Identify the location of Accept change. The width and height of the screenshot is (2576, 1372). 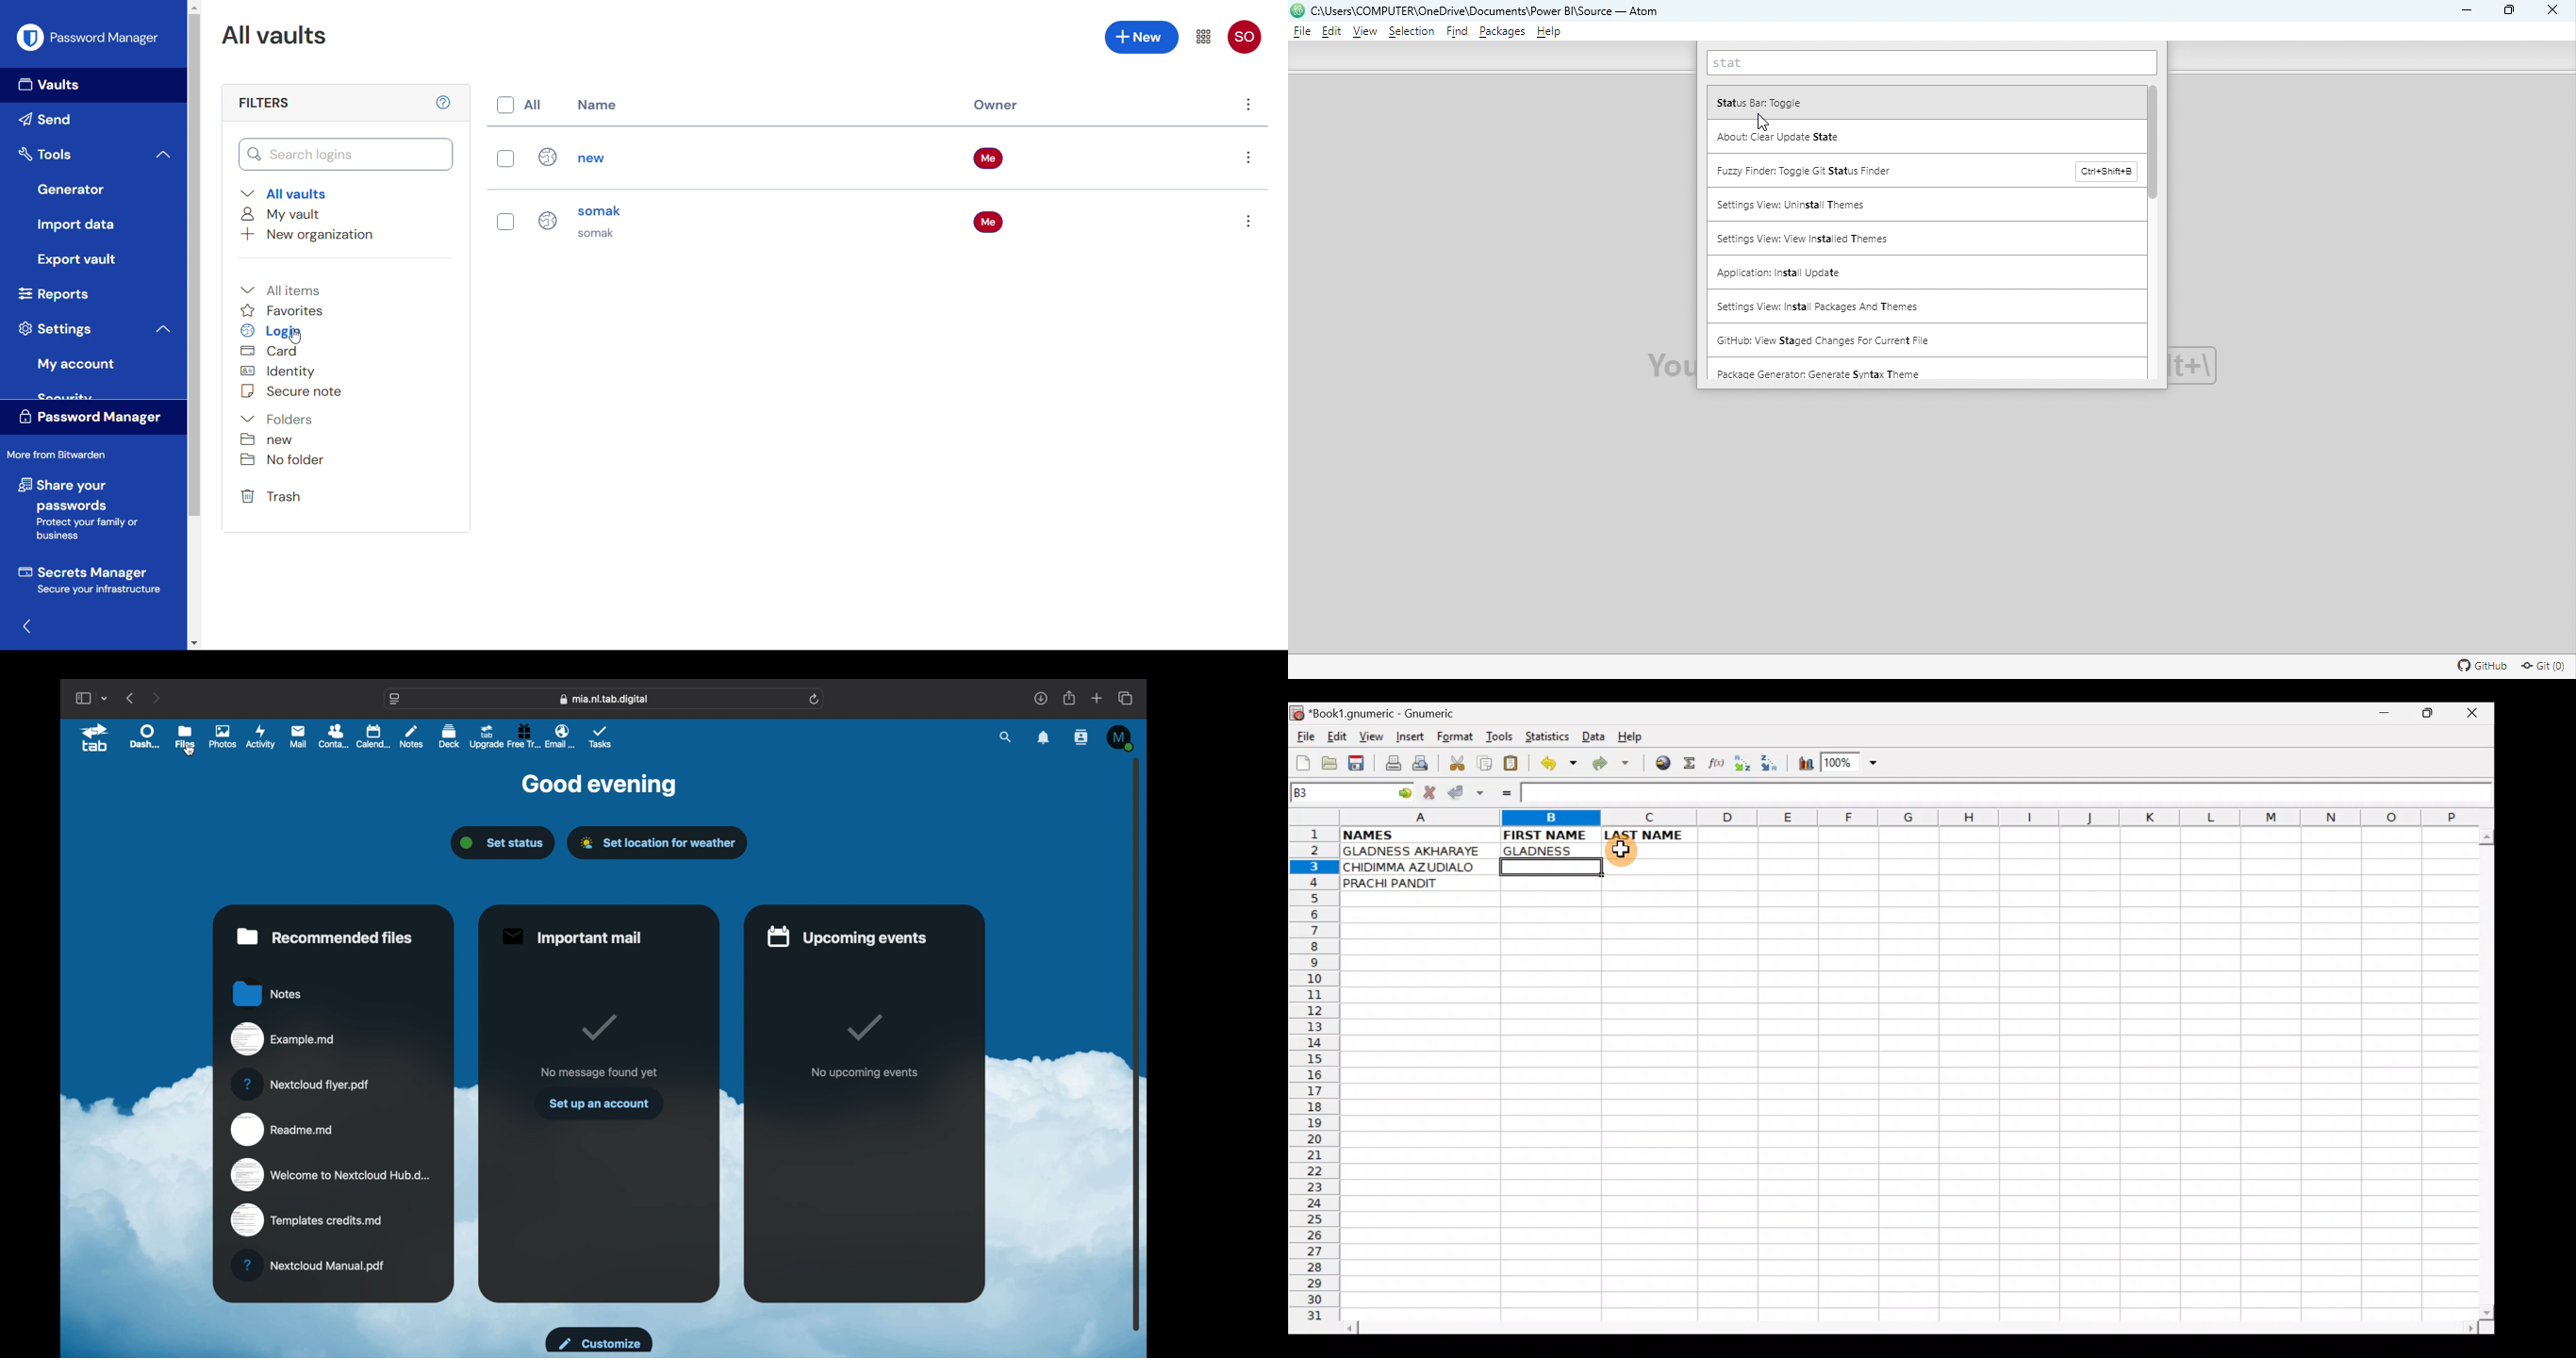
(1466, 793).